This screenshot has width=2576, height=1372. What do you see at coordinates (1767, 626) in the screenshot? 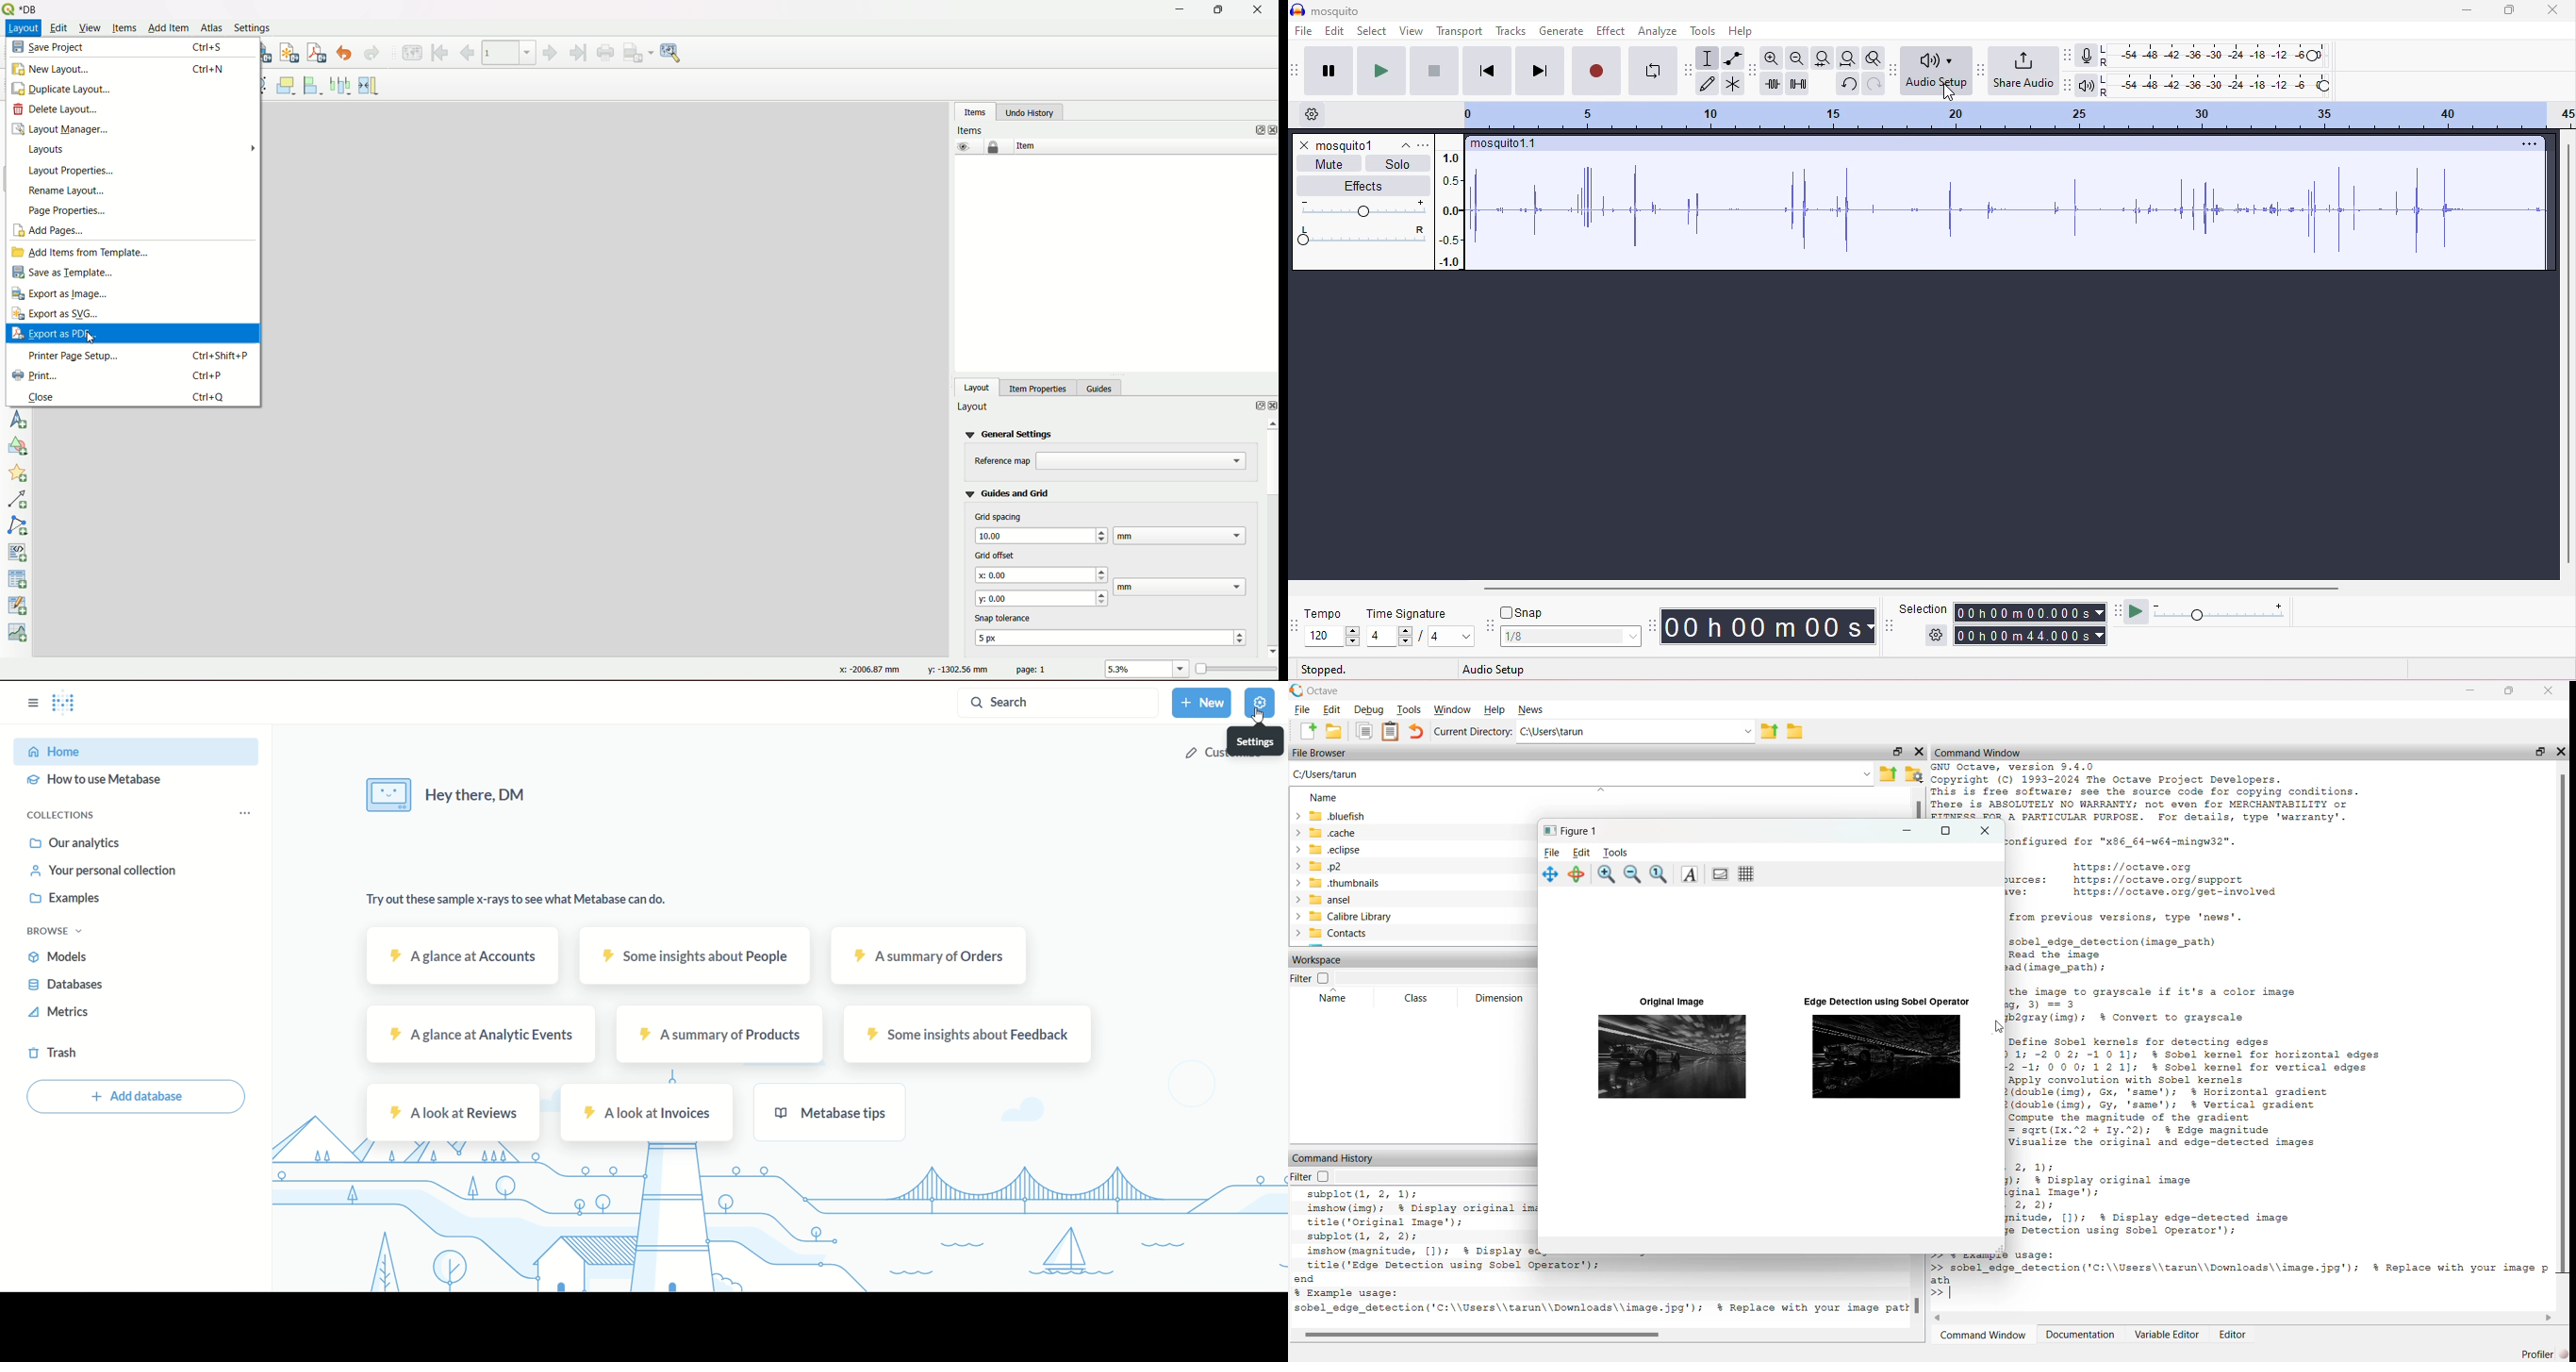
I see `time` at bounding box center [1767, 626].